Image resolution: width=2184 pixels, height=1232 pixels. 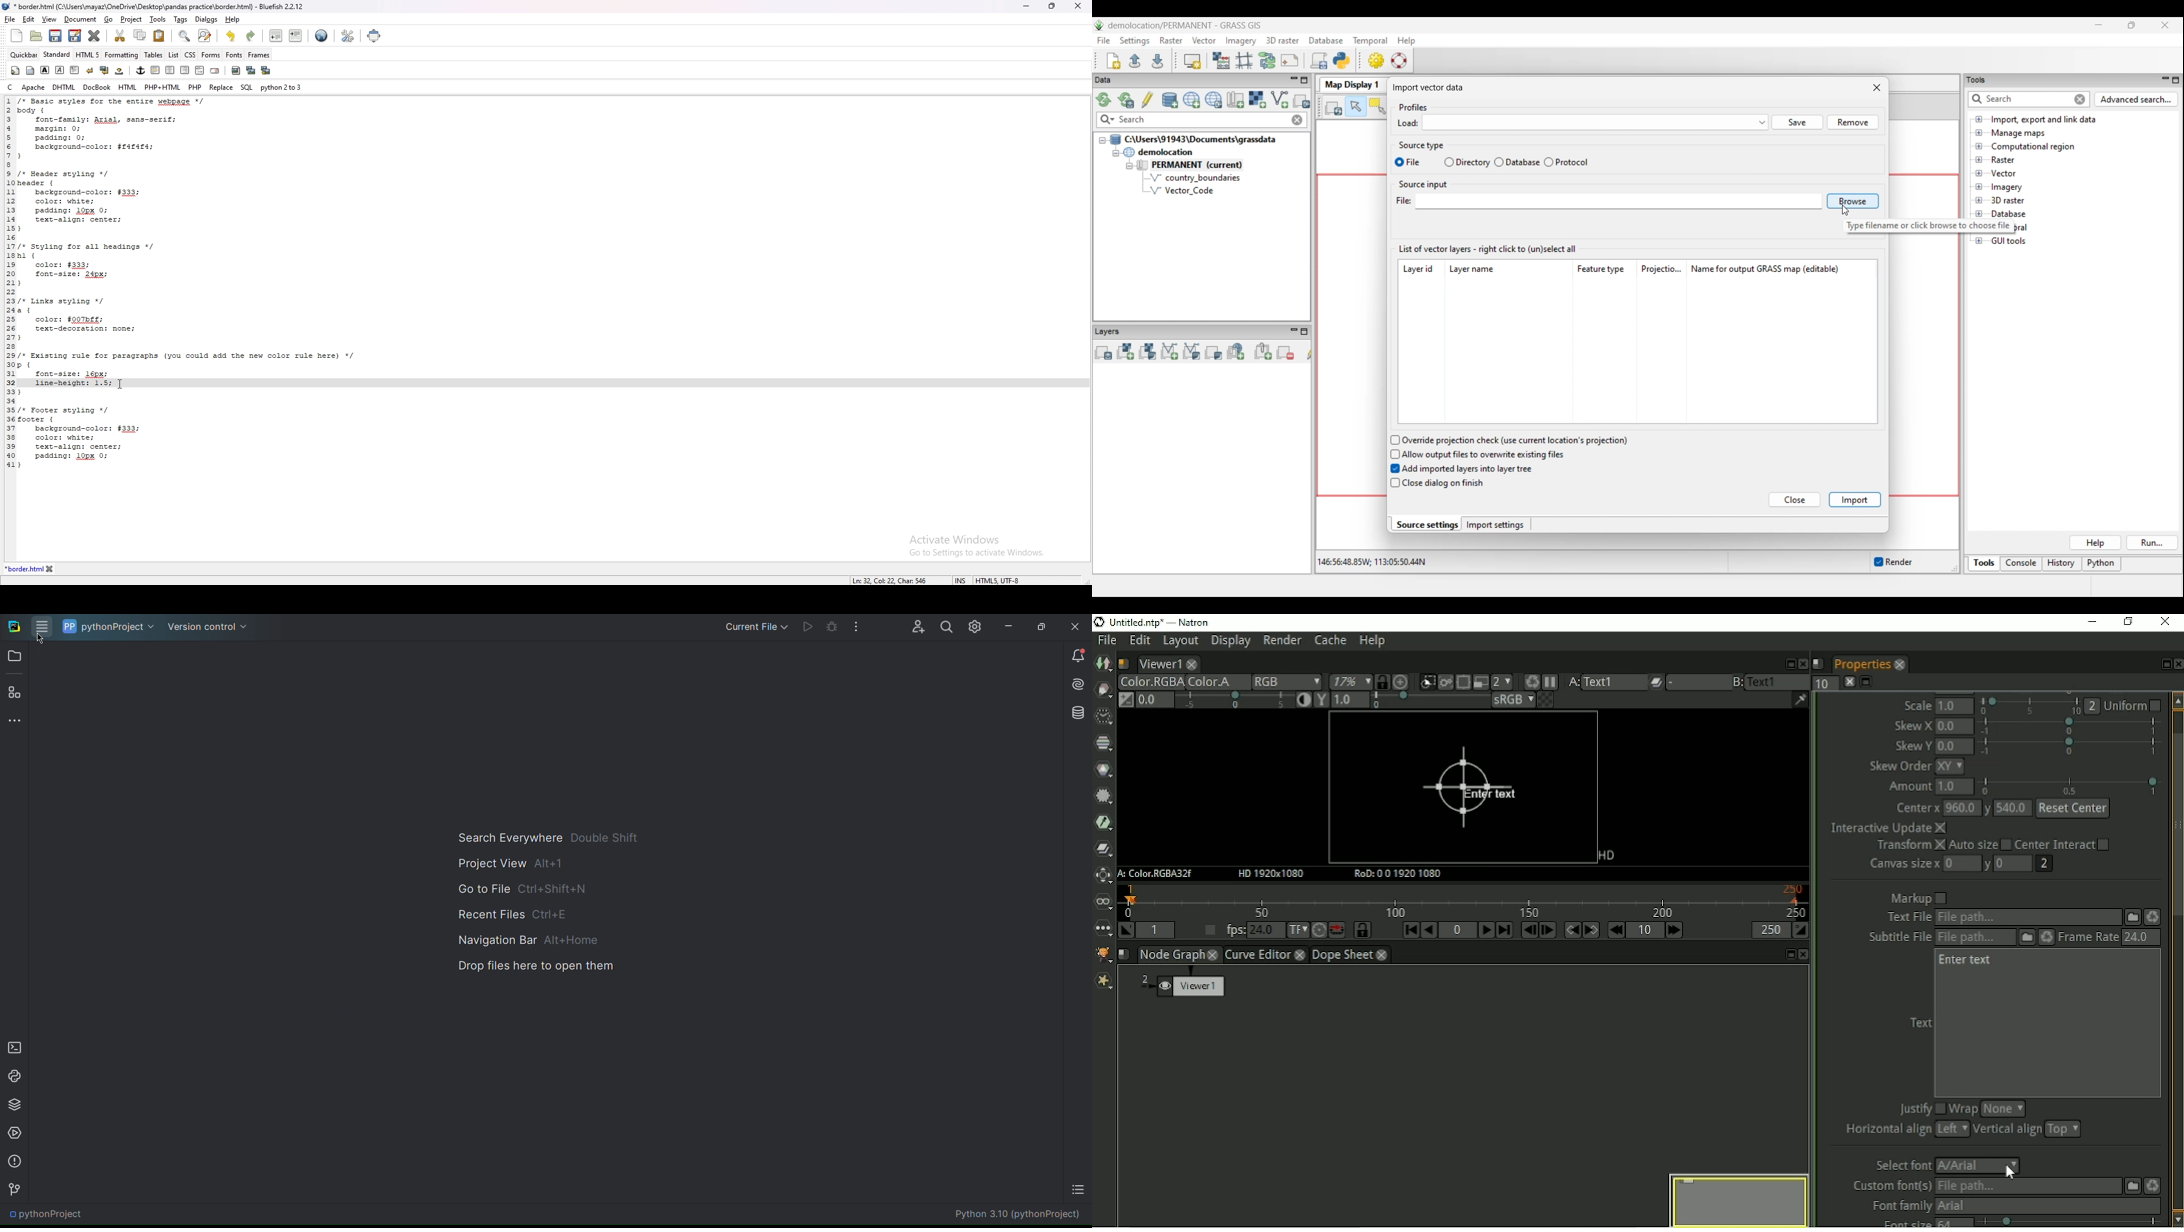 I want to click on Navigation Bar, so click(x=523, y=942).